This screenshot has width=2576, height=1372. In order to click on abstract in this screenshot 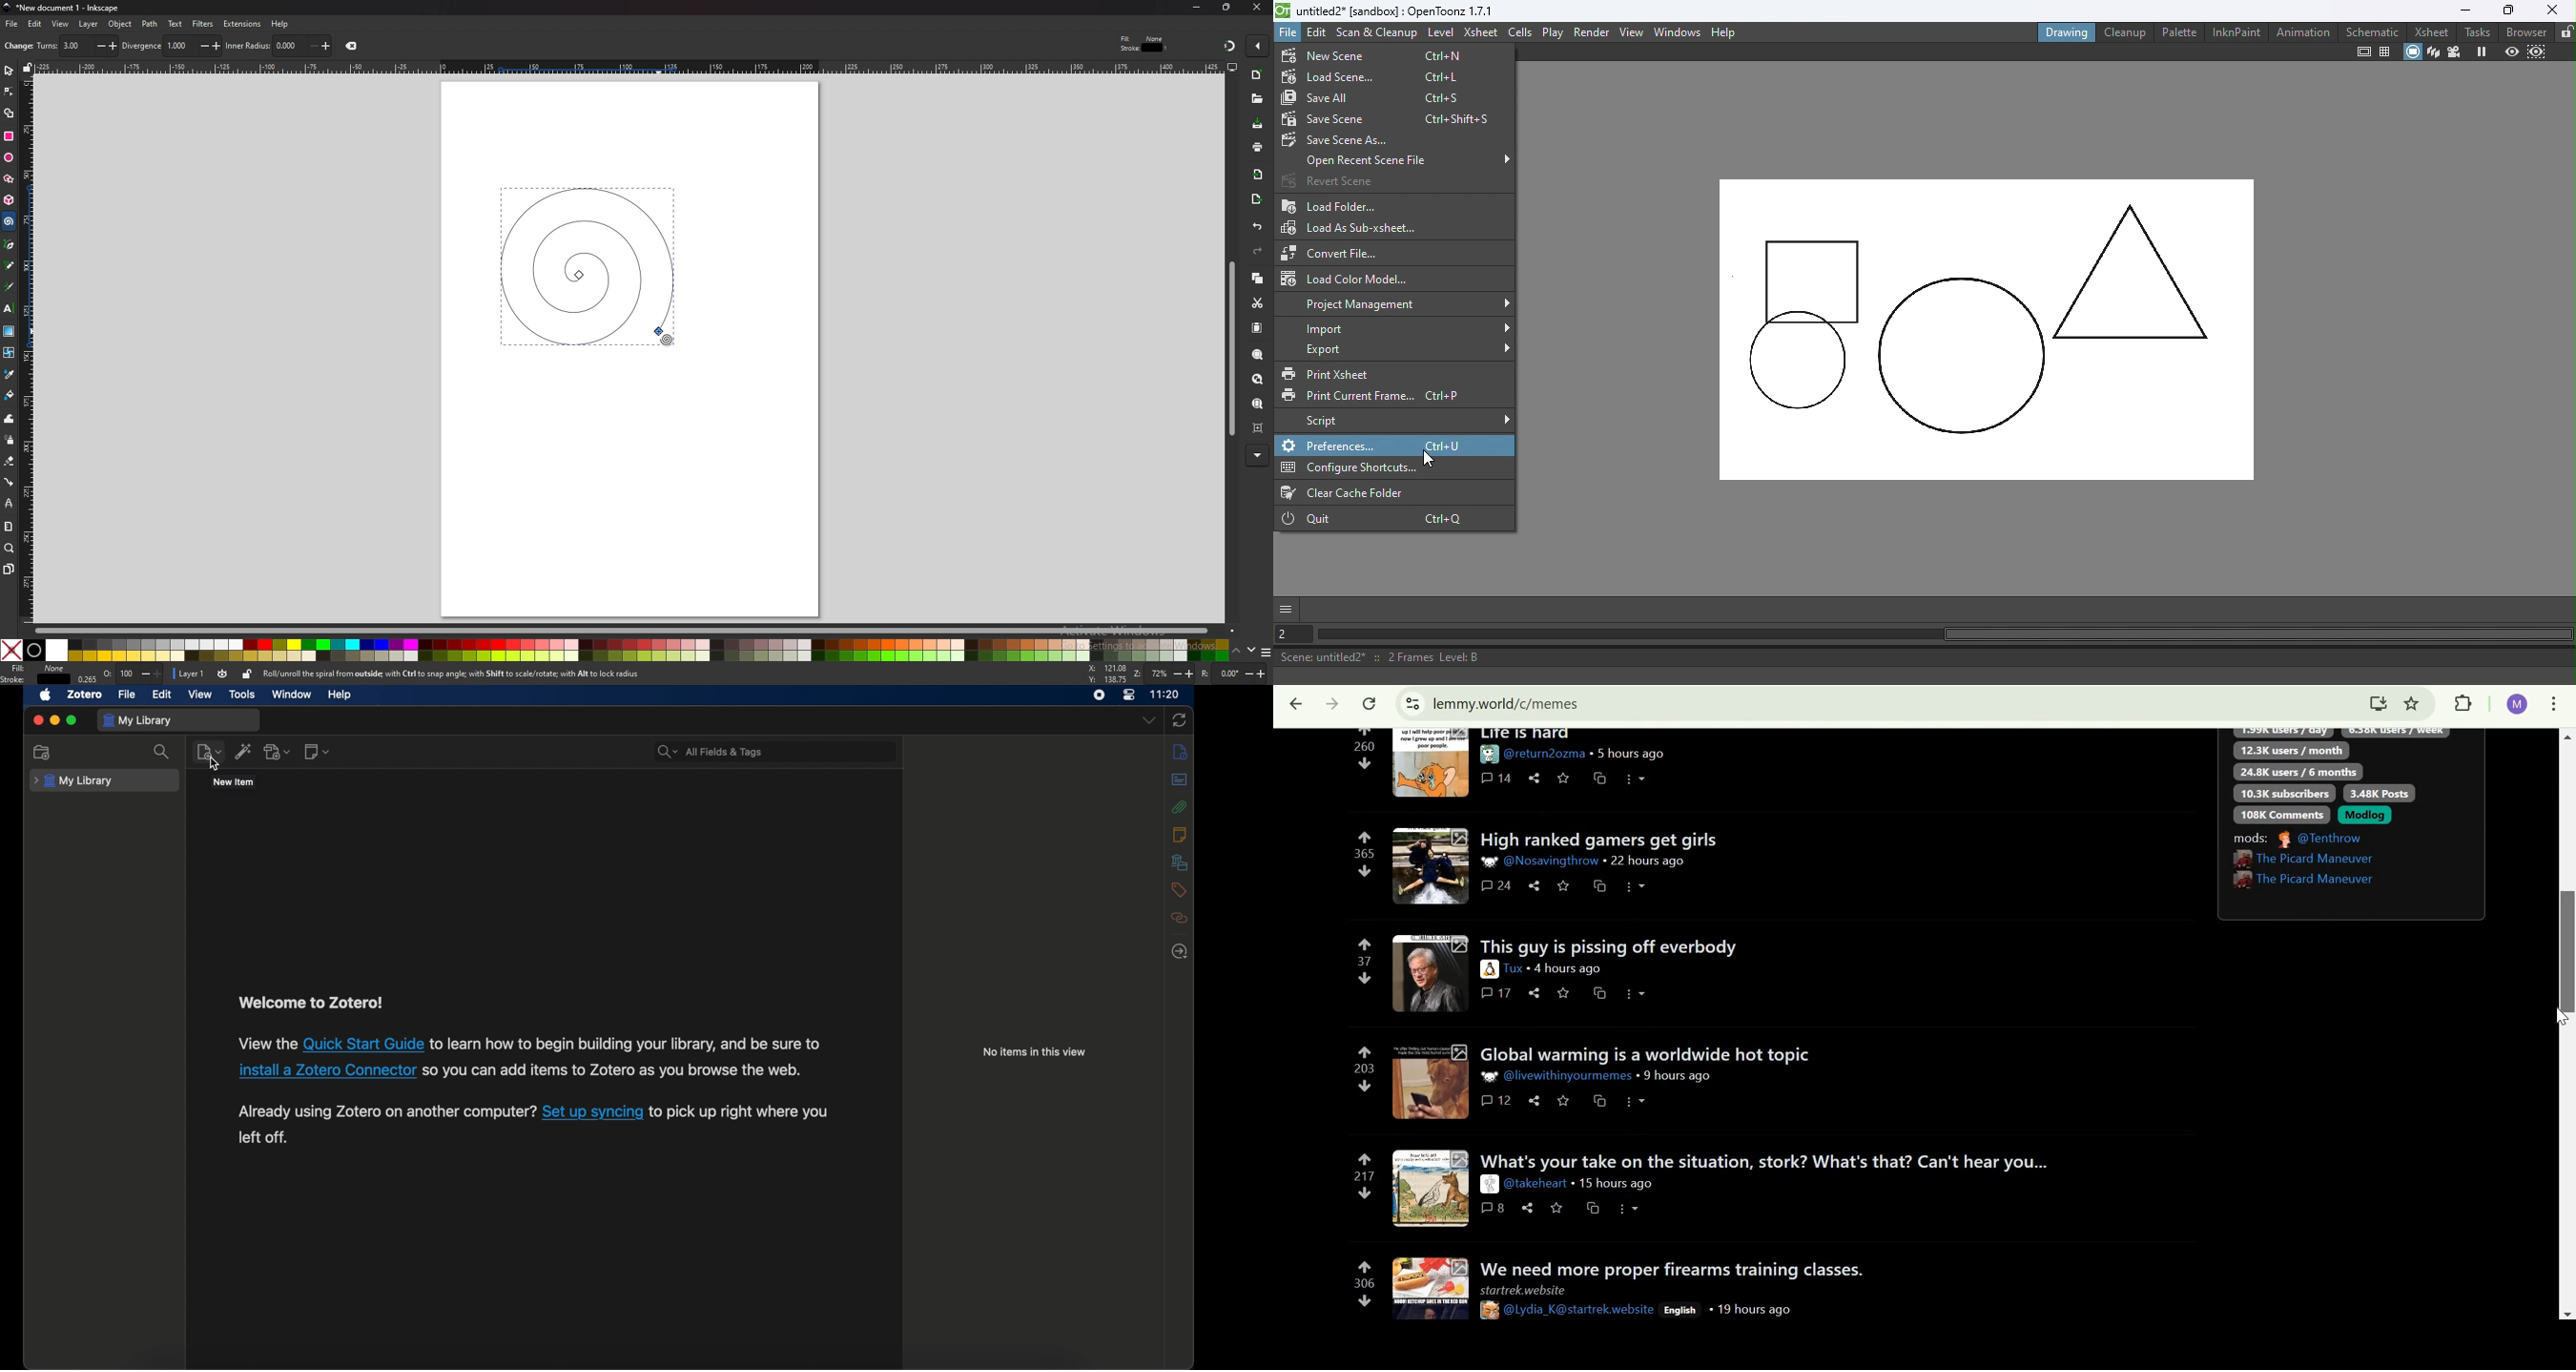, I will do `click(1180, 779)`.